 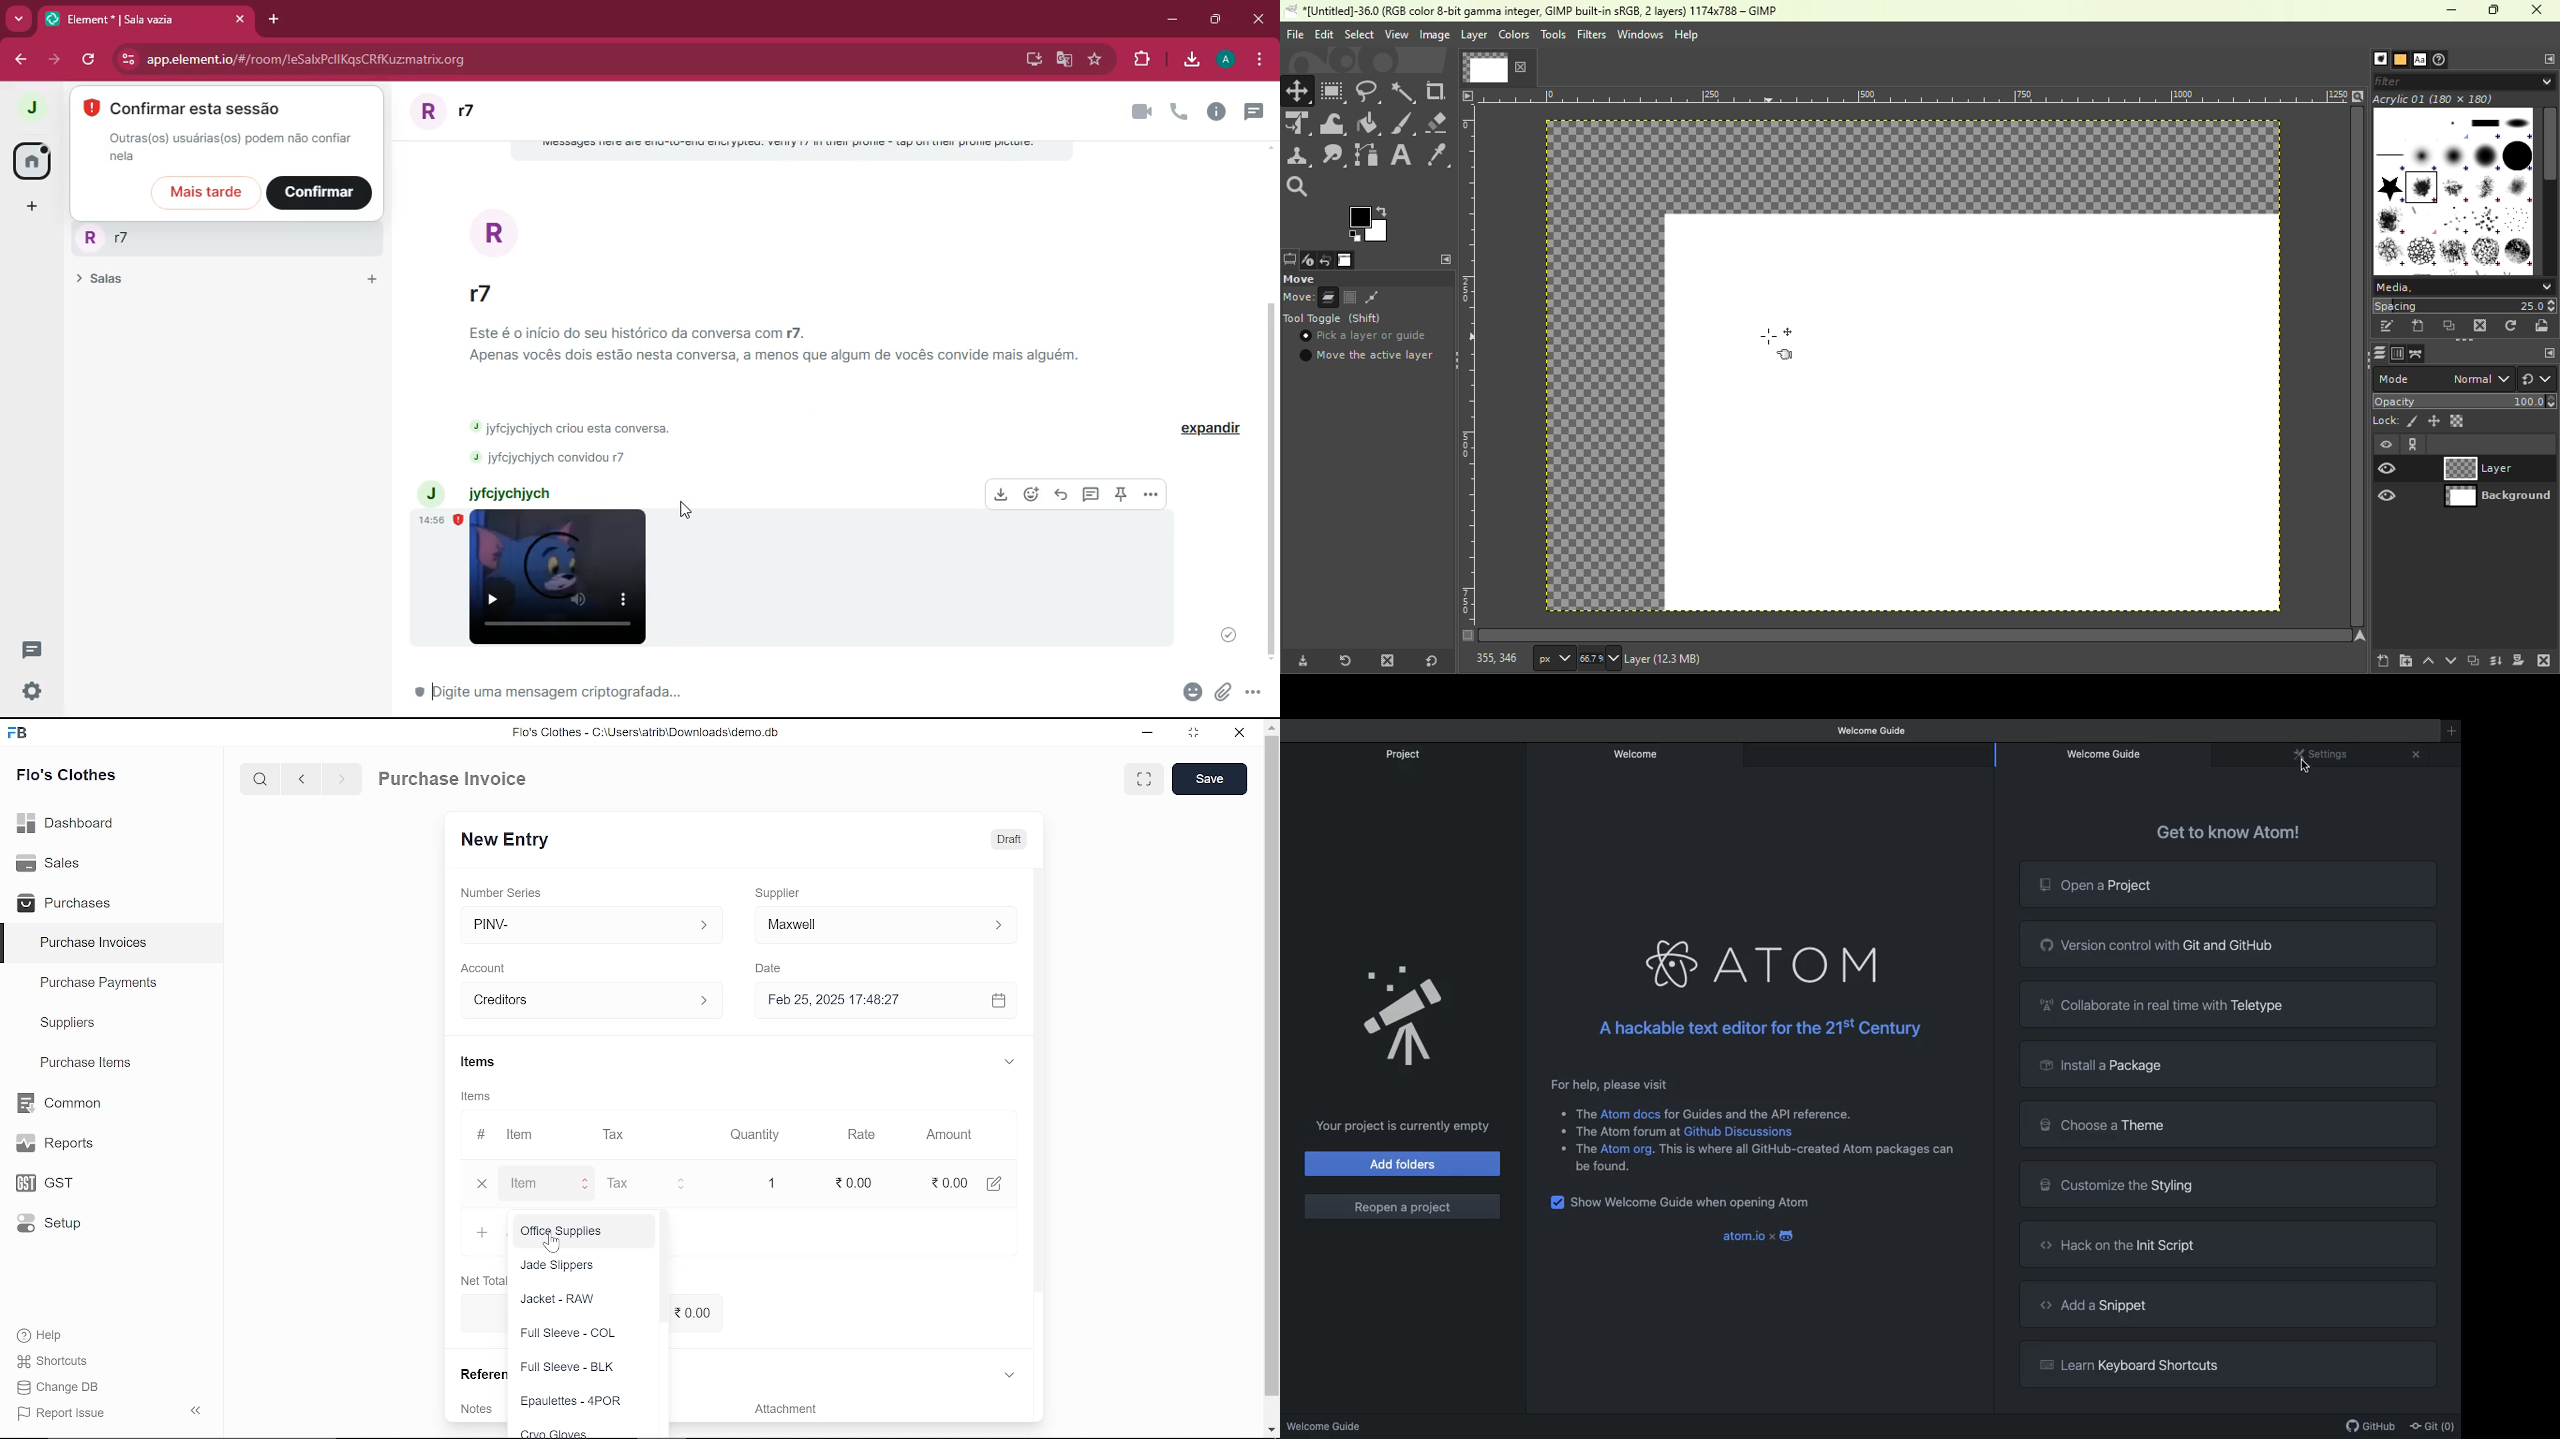 What do you see at coordinates (1255, 693) in the screenshot?
I see `more` at bounding box center [1255, 693].